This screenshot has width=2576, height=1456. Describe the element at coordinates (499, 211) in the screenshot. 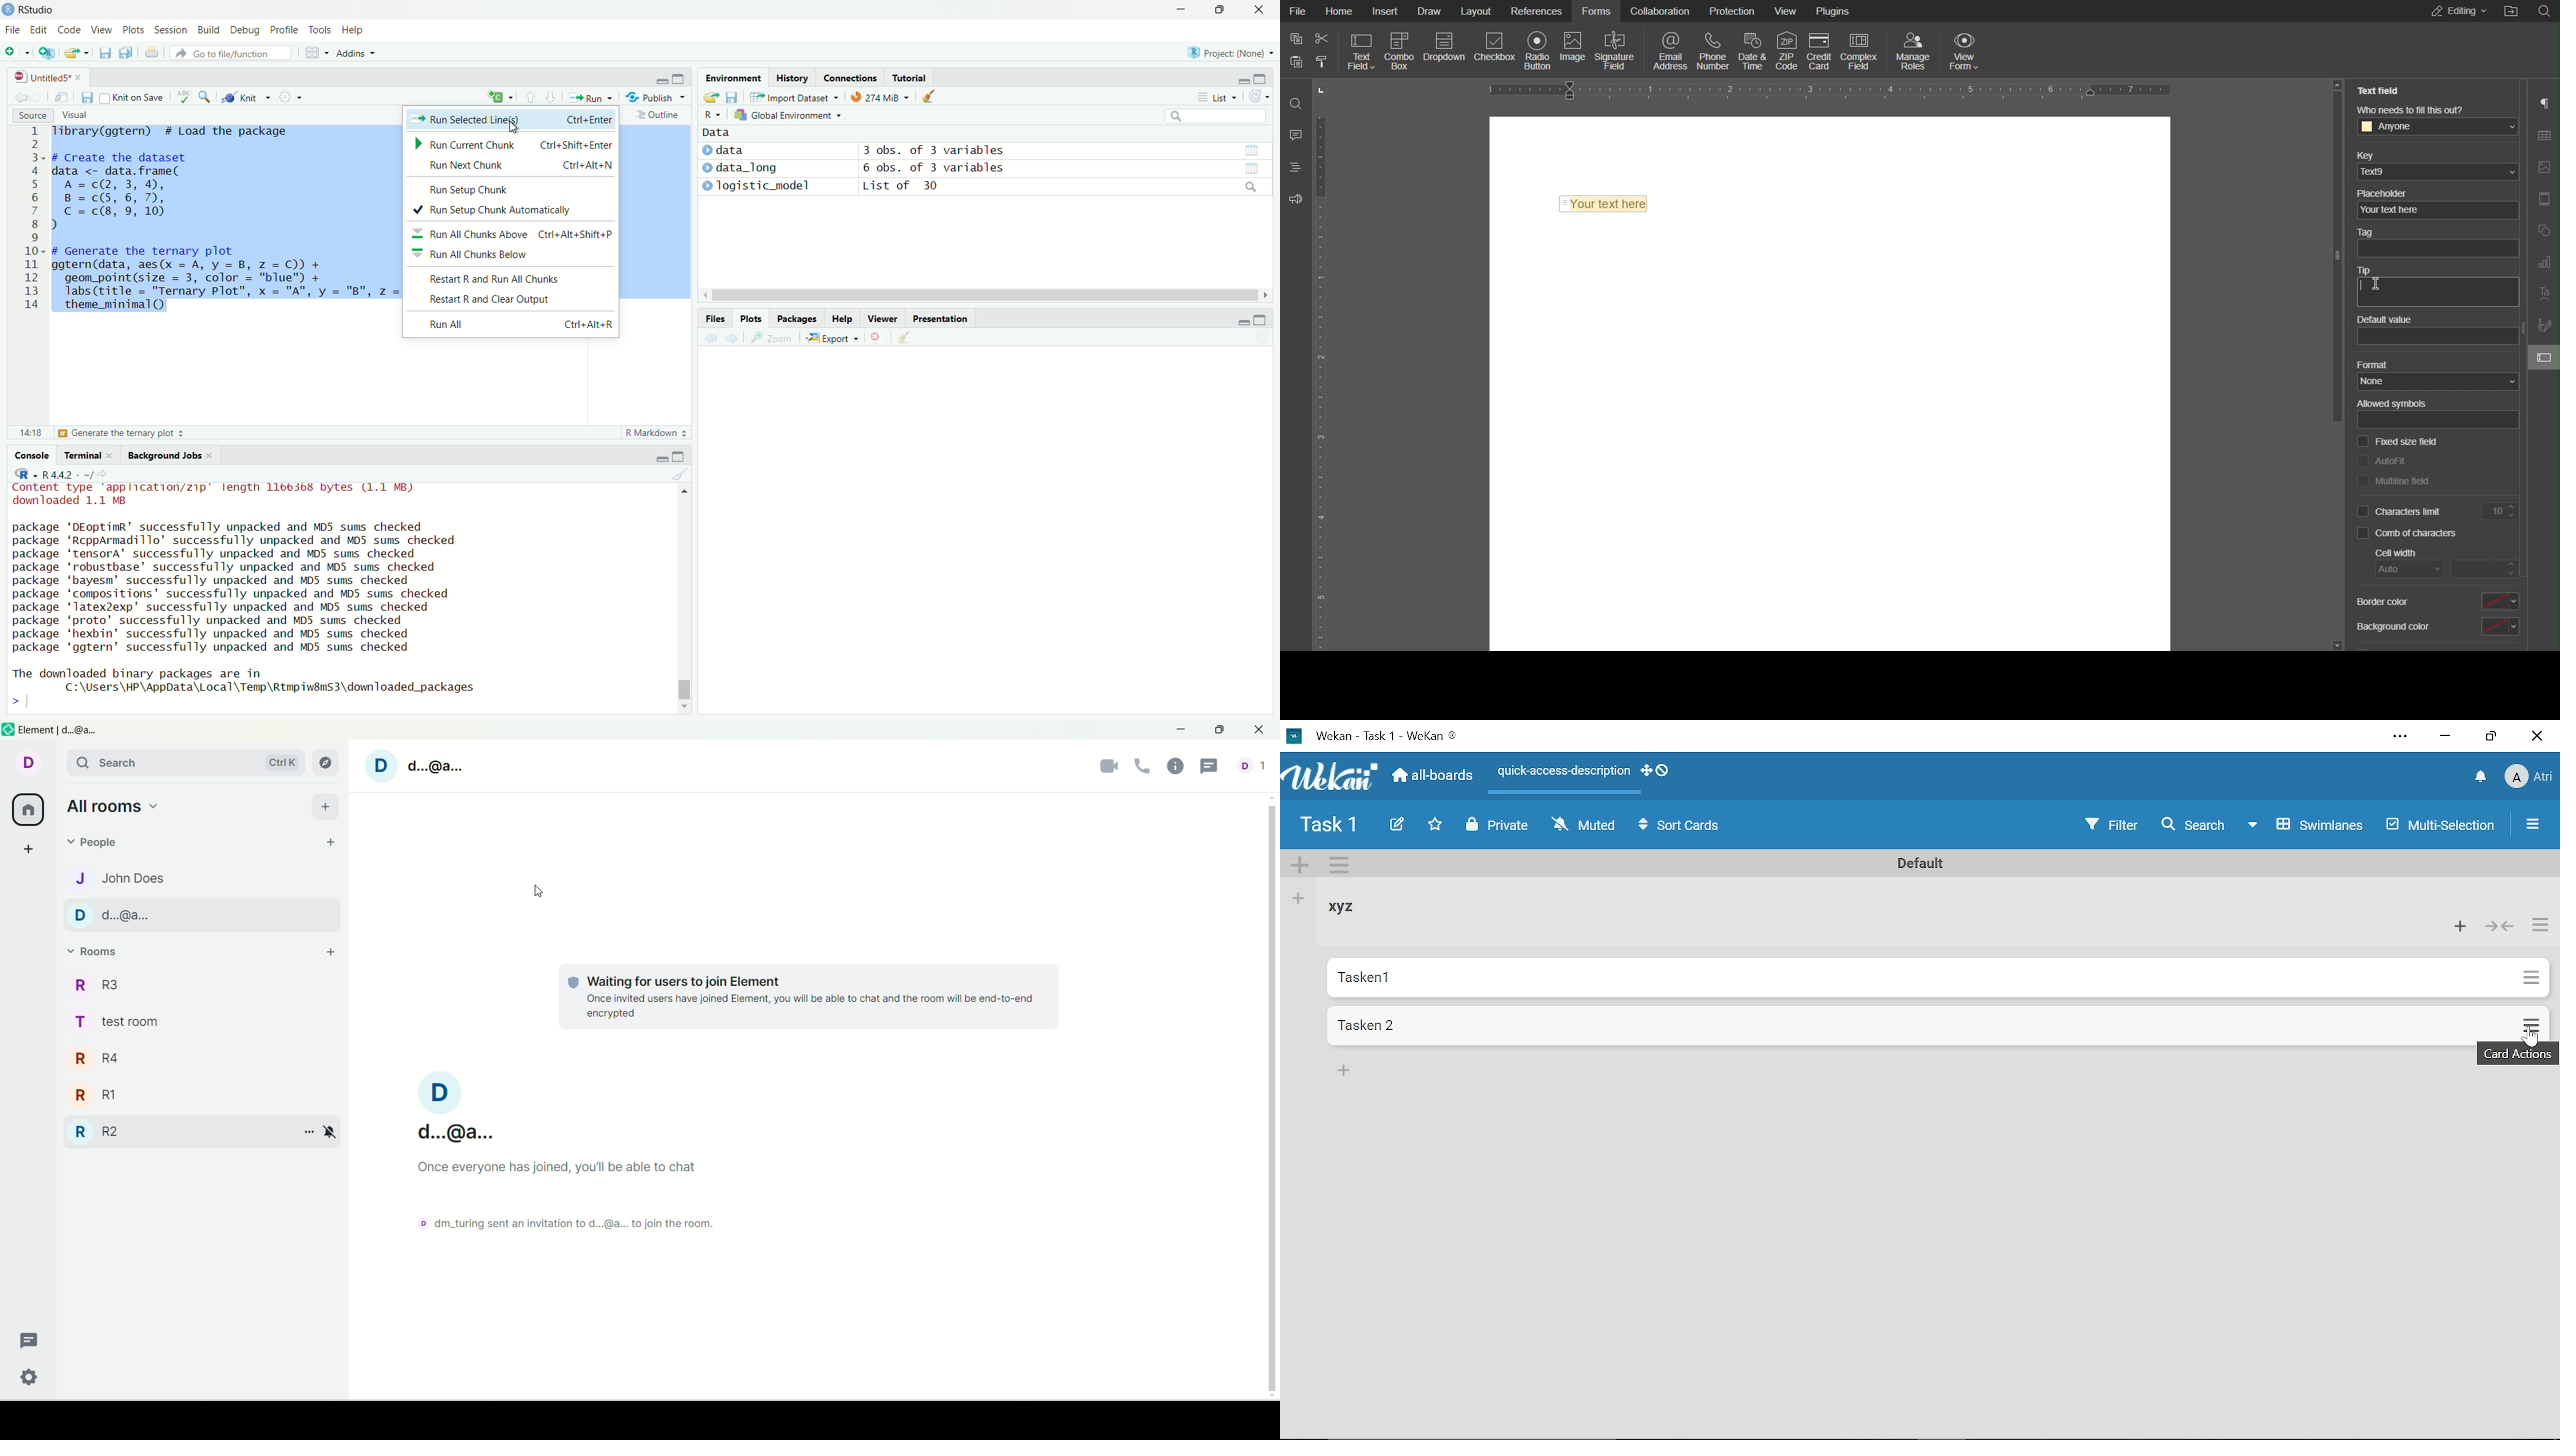

I see `Run Setup Chunk Automatically` at that location.